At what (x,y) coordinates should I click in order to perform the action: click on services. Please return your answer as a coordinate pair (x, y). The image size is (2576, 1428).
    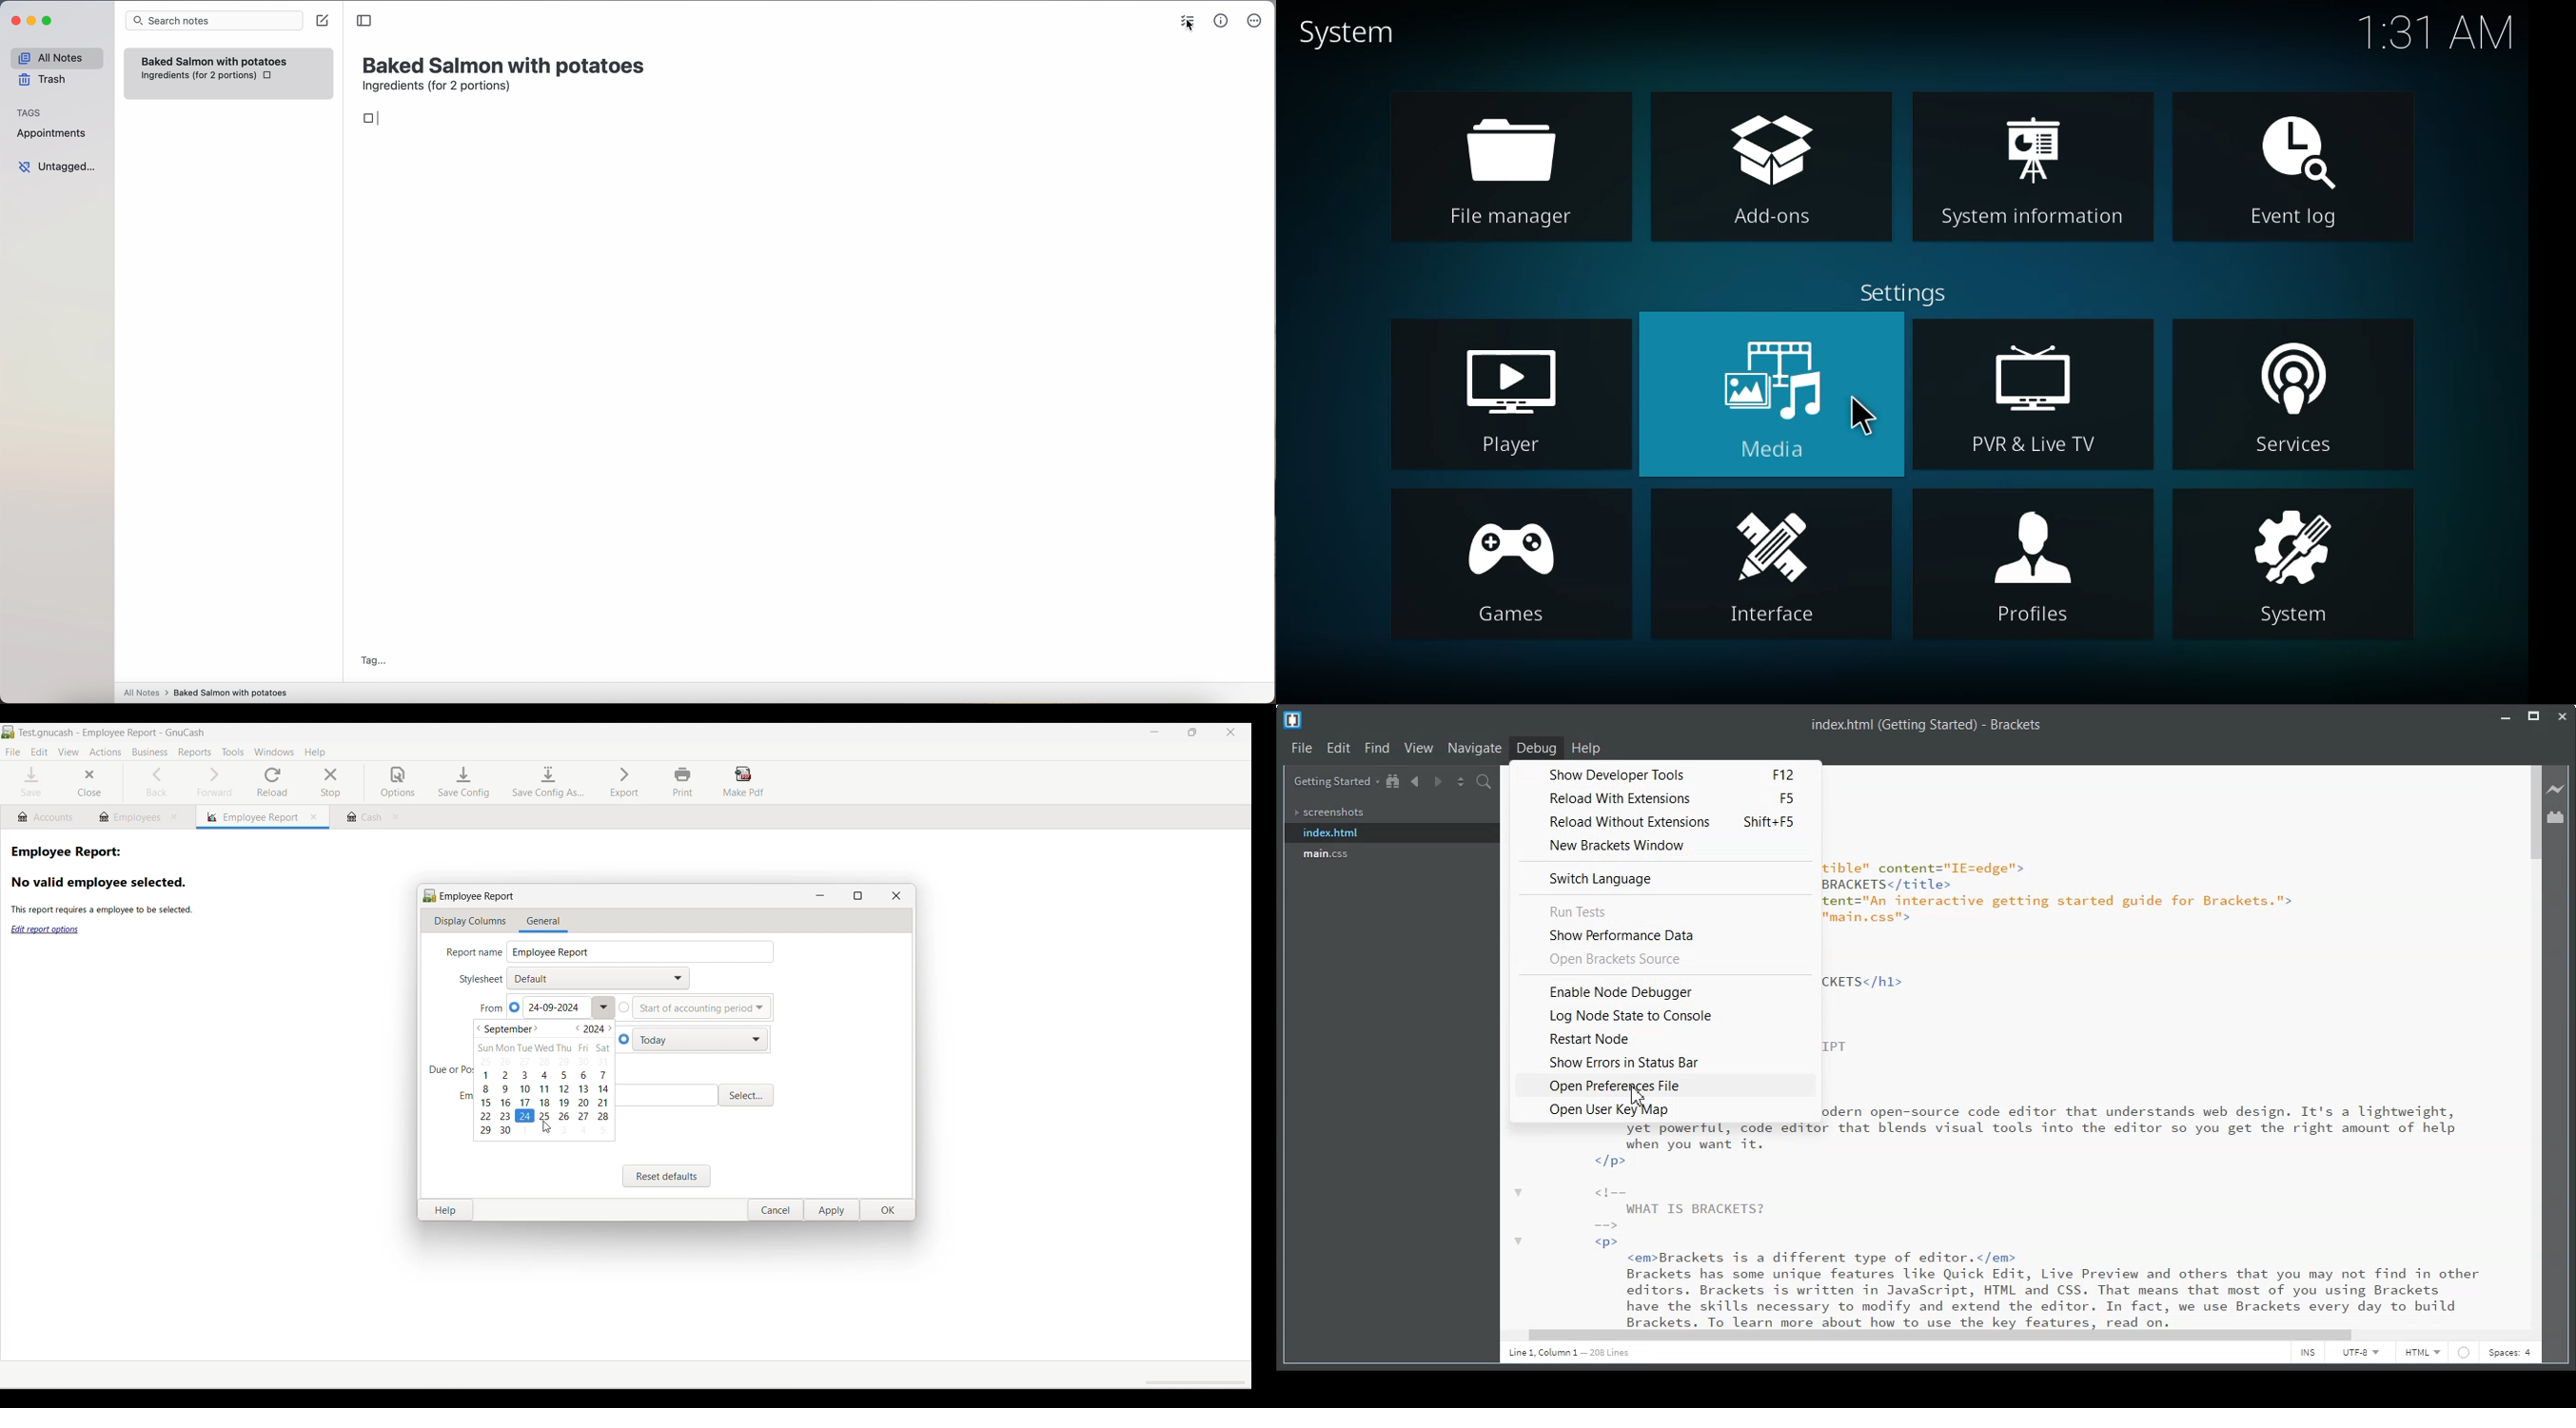
    Looking at the image, I should click on (2296, 401).